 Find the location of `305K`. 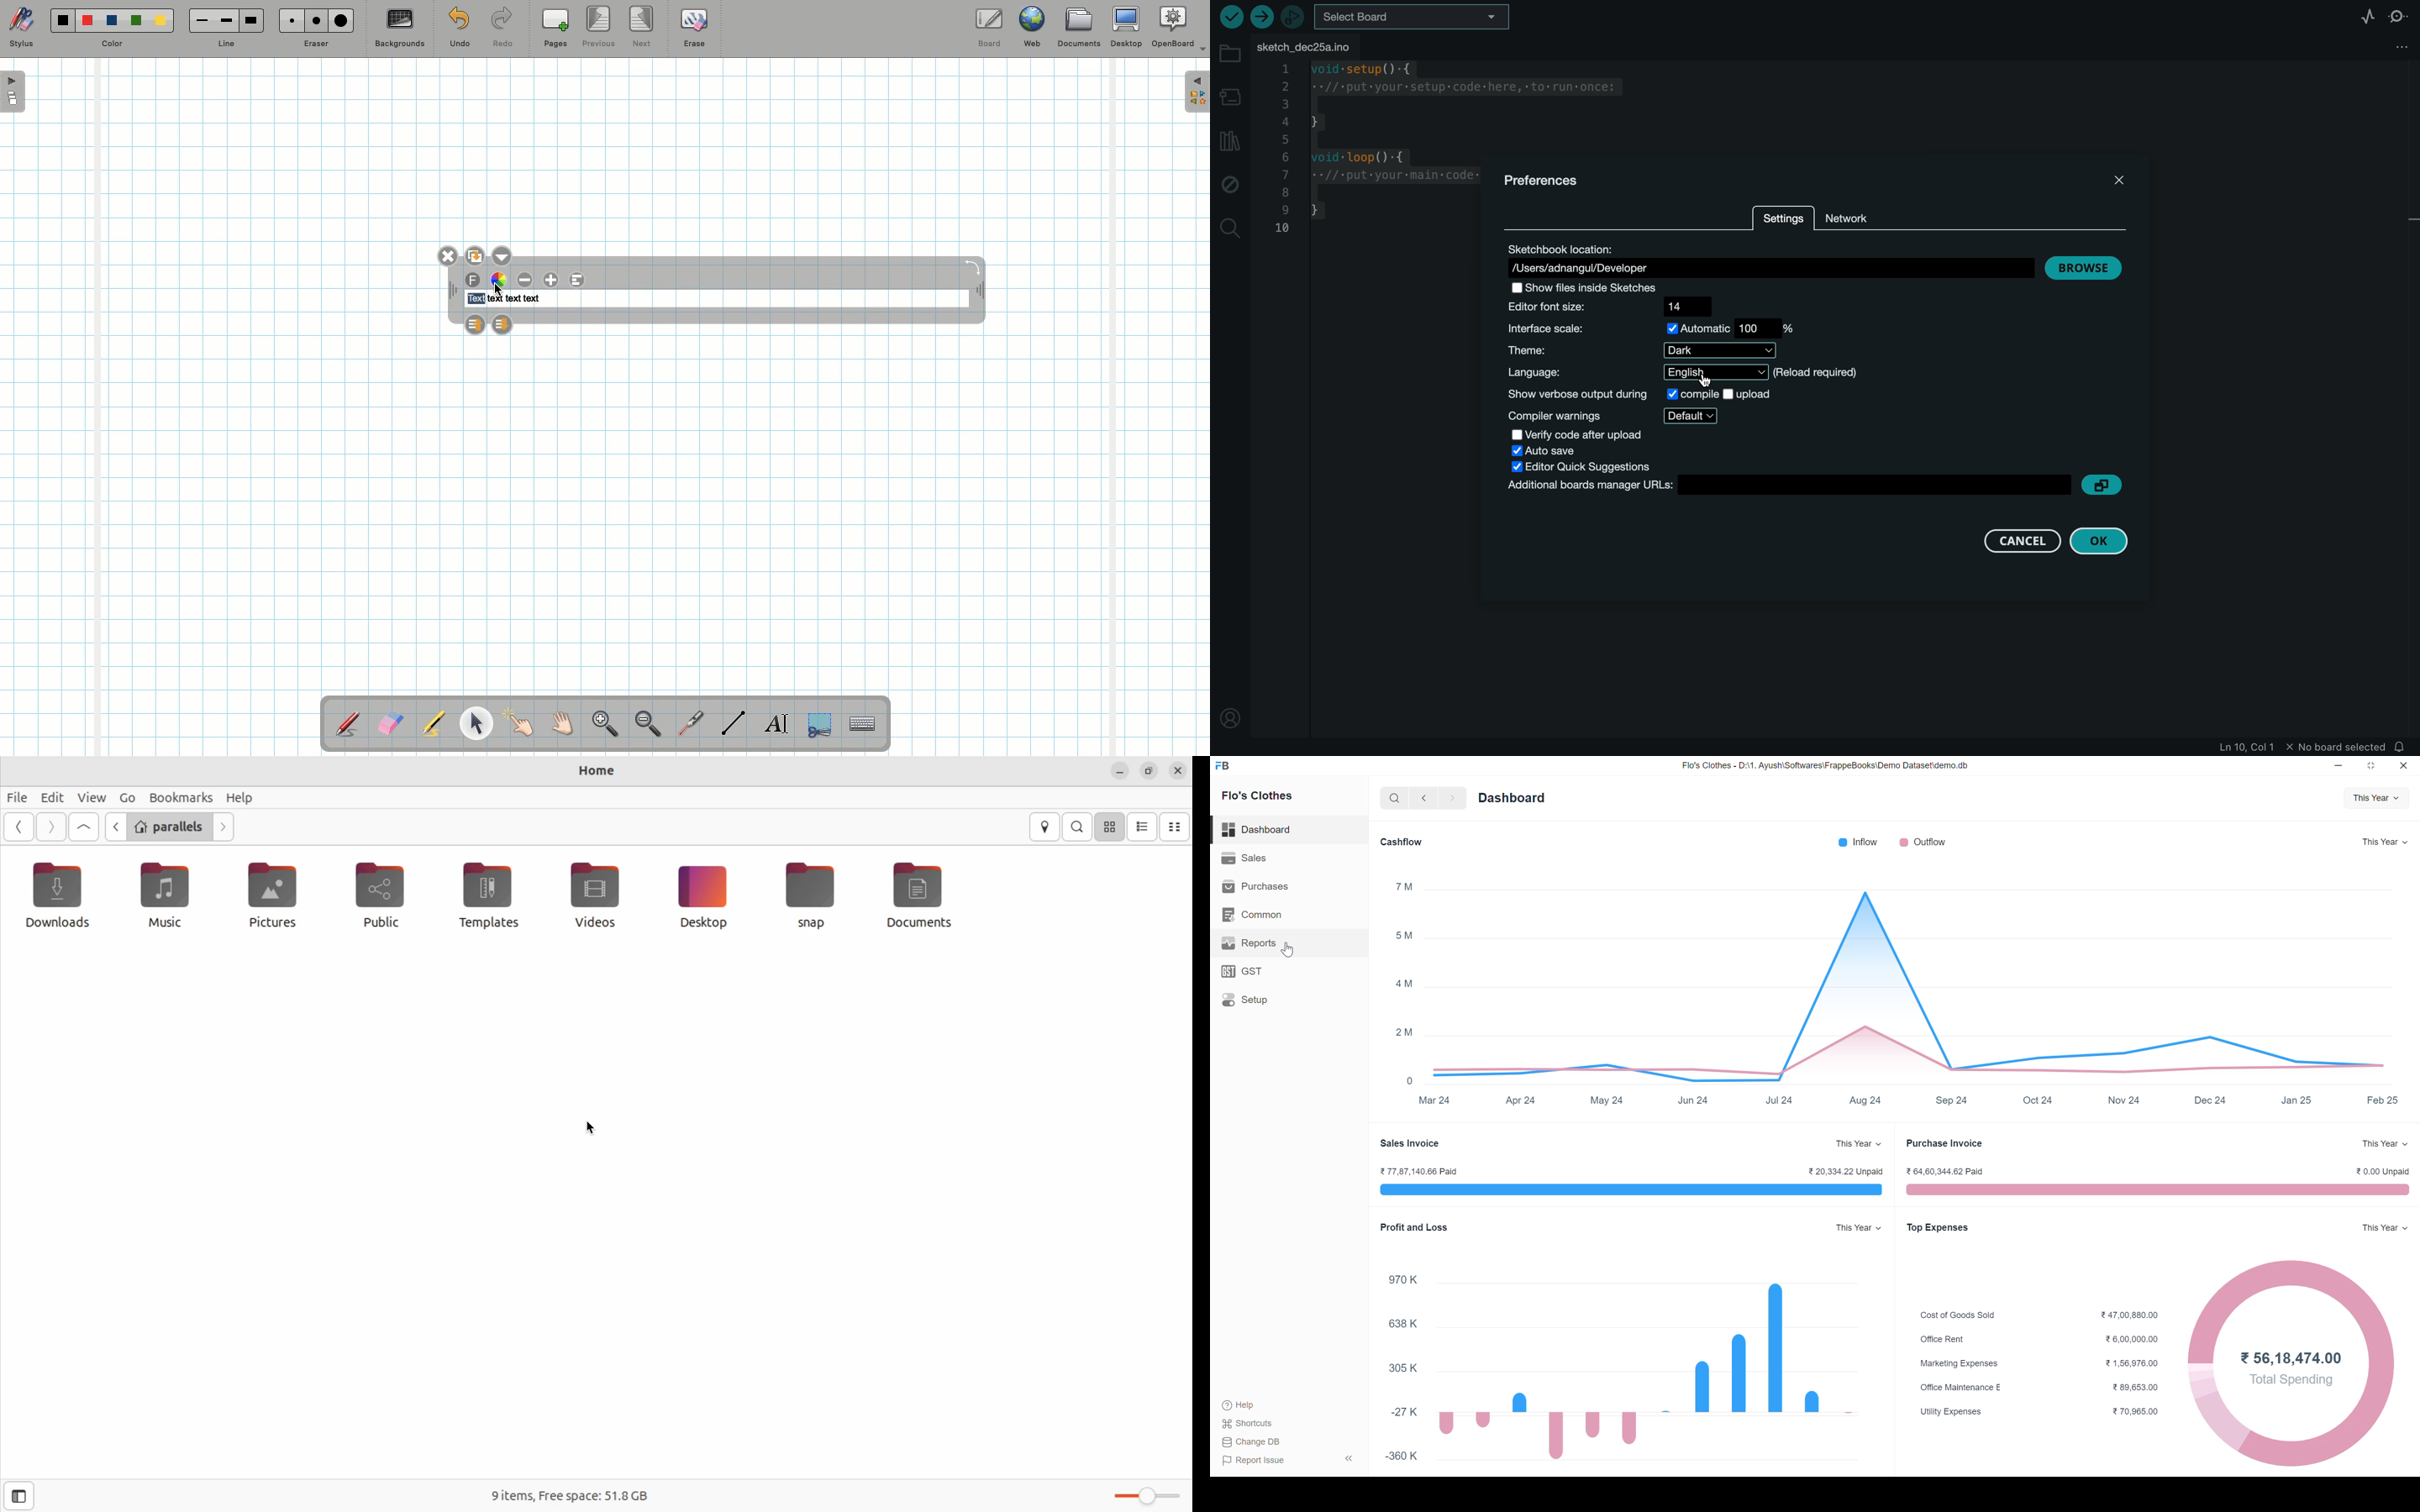

305K is located at coordinates (1398, 1367).